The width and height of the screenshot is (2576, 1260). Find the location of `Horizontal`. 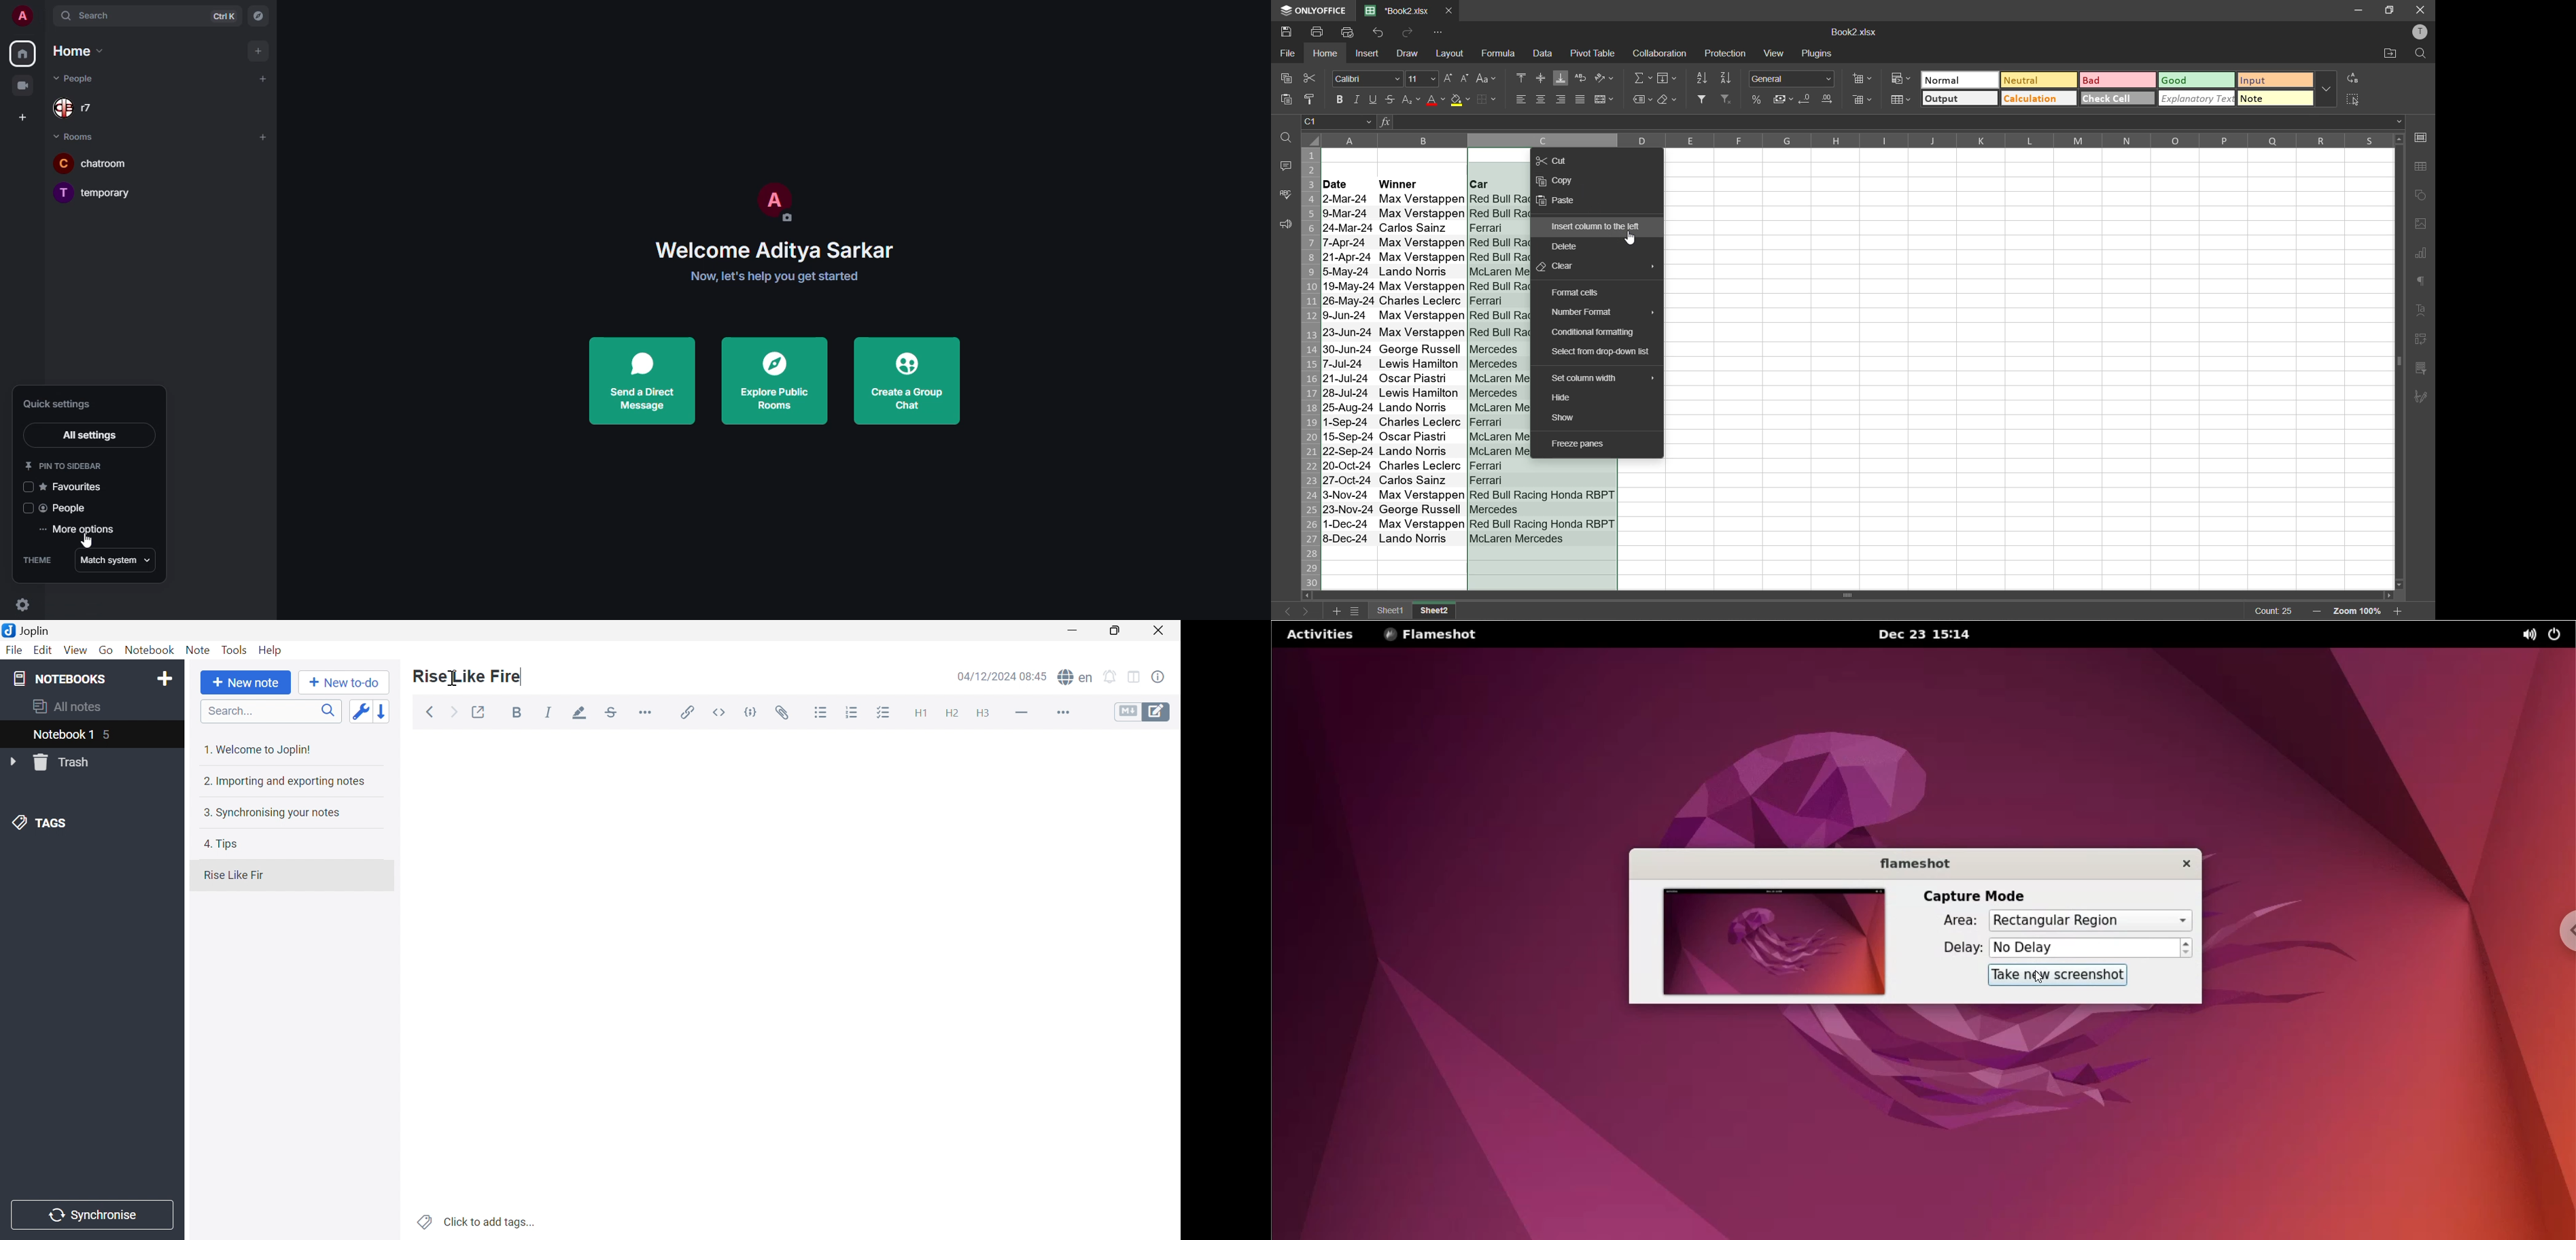

Horizontal is located at coordinates (645, 712).